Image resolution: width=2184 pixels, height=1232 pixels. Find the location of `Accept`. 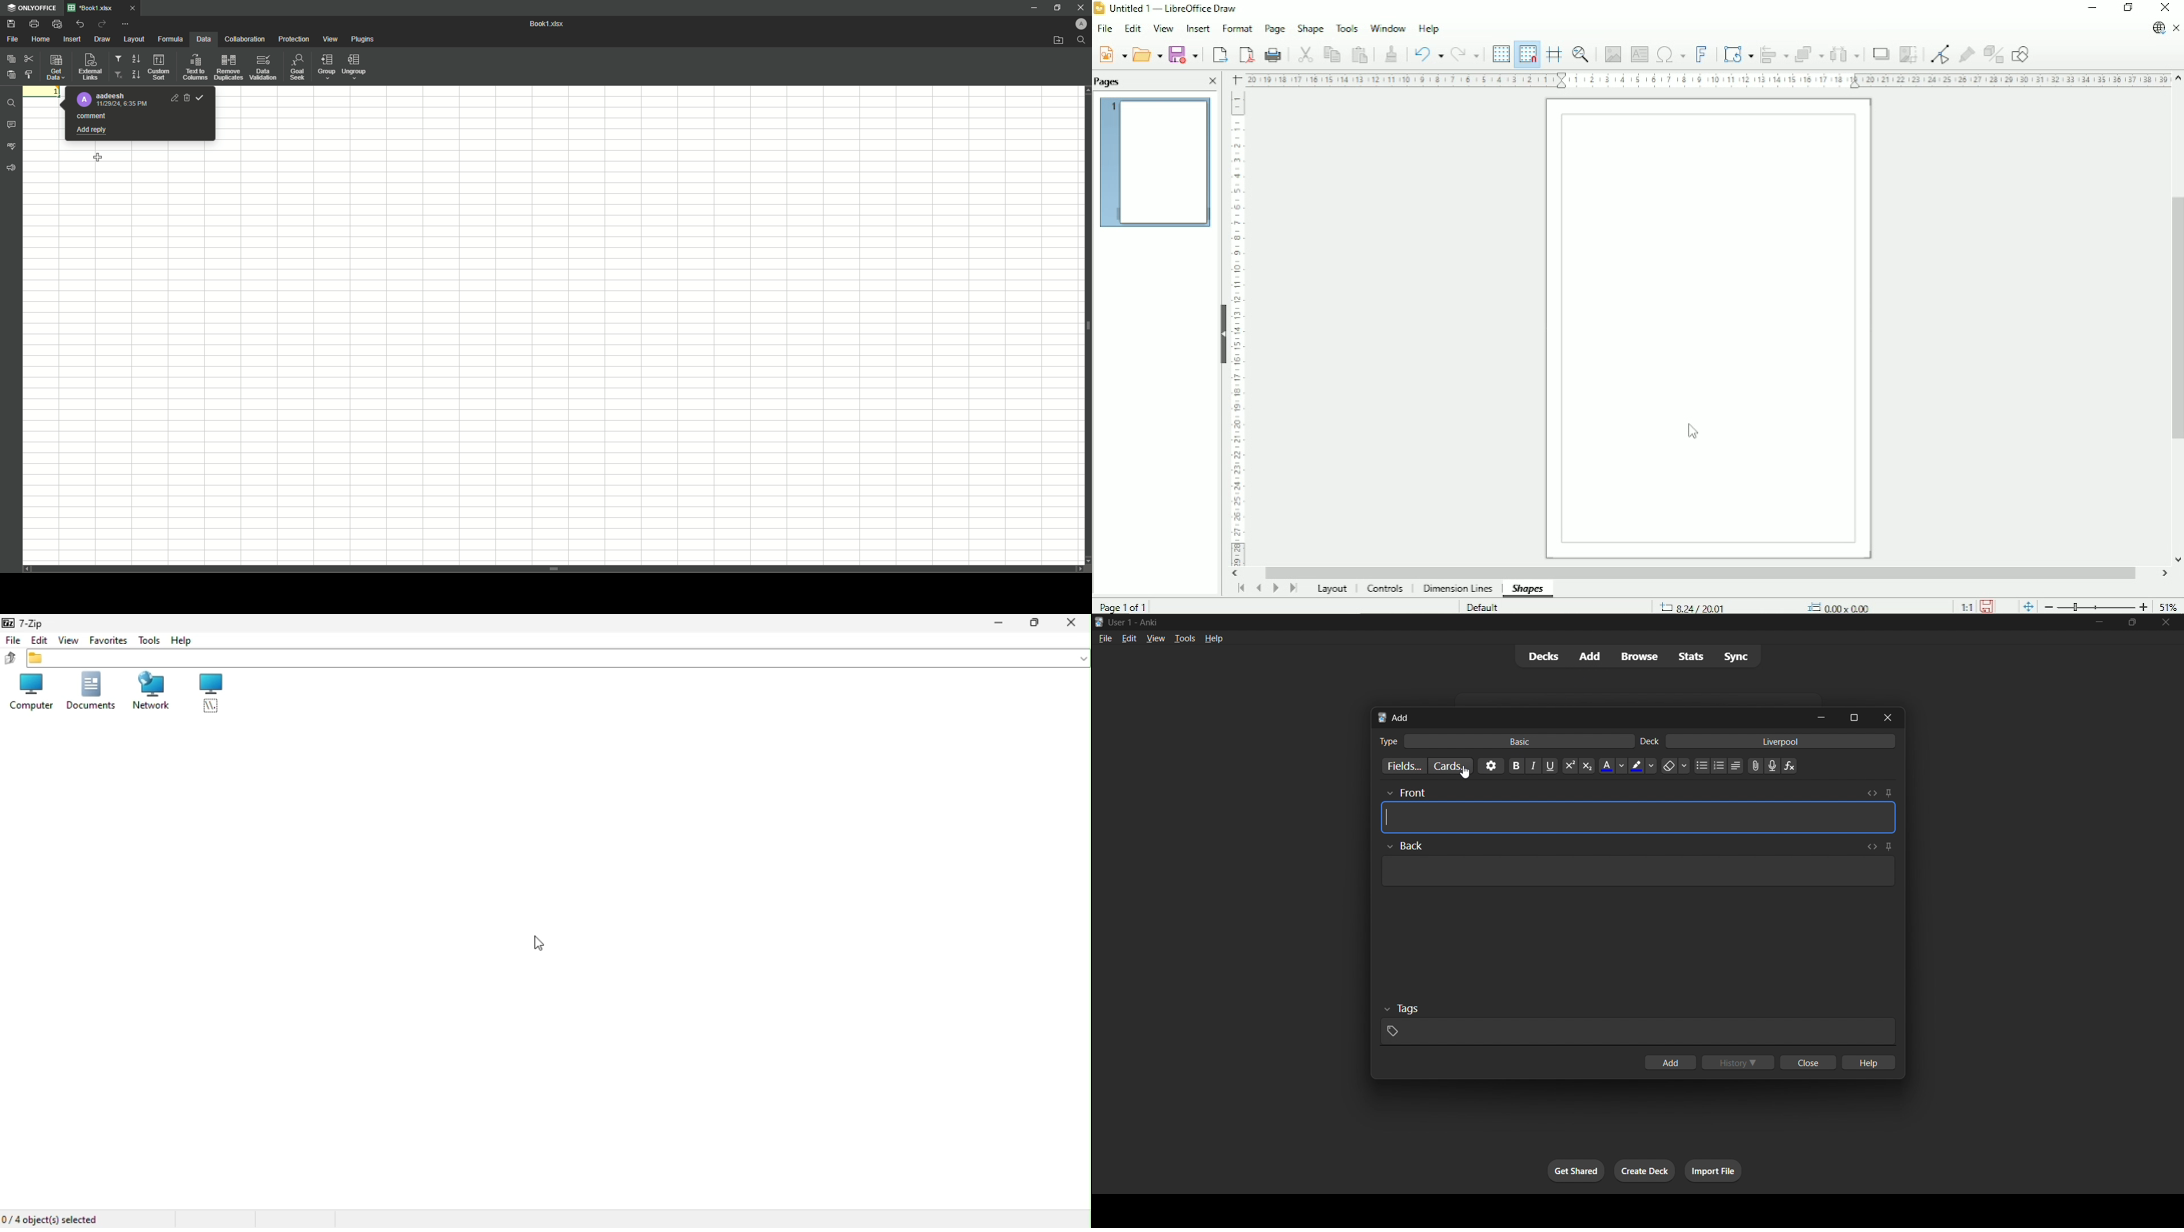

Accept is located at coordinates (200, 97).